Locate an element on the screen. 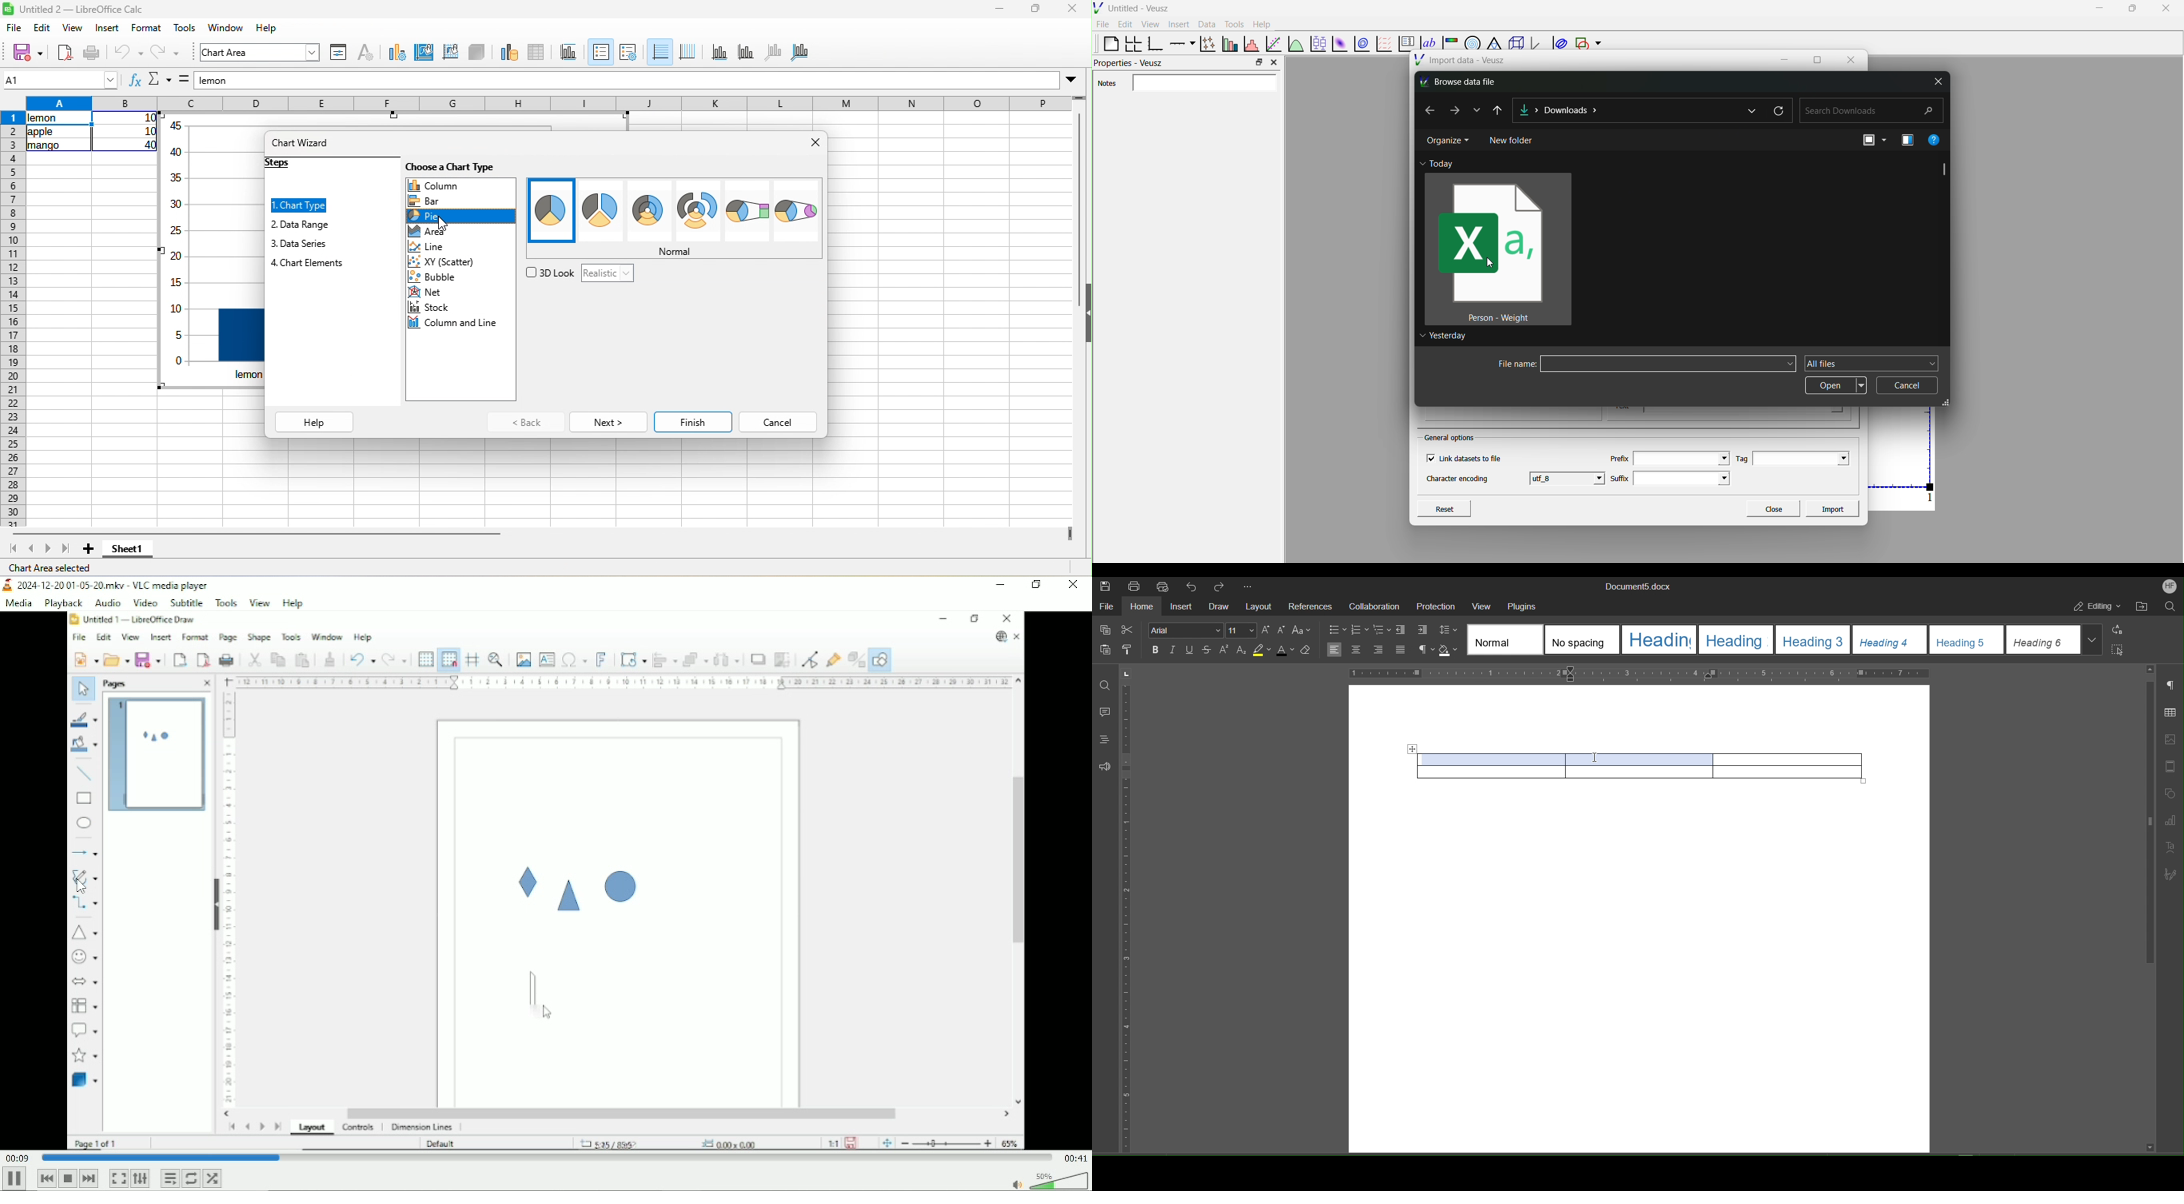  Subtitle is located at coordinates (188, 603).